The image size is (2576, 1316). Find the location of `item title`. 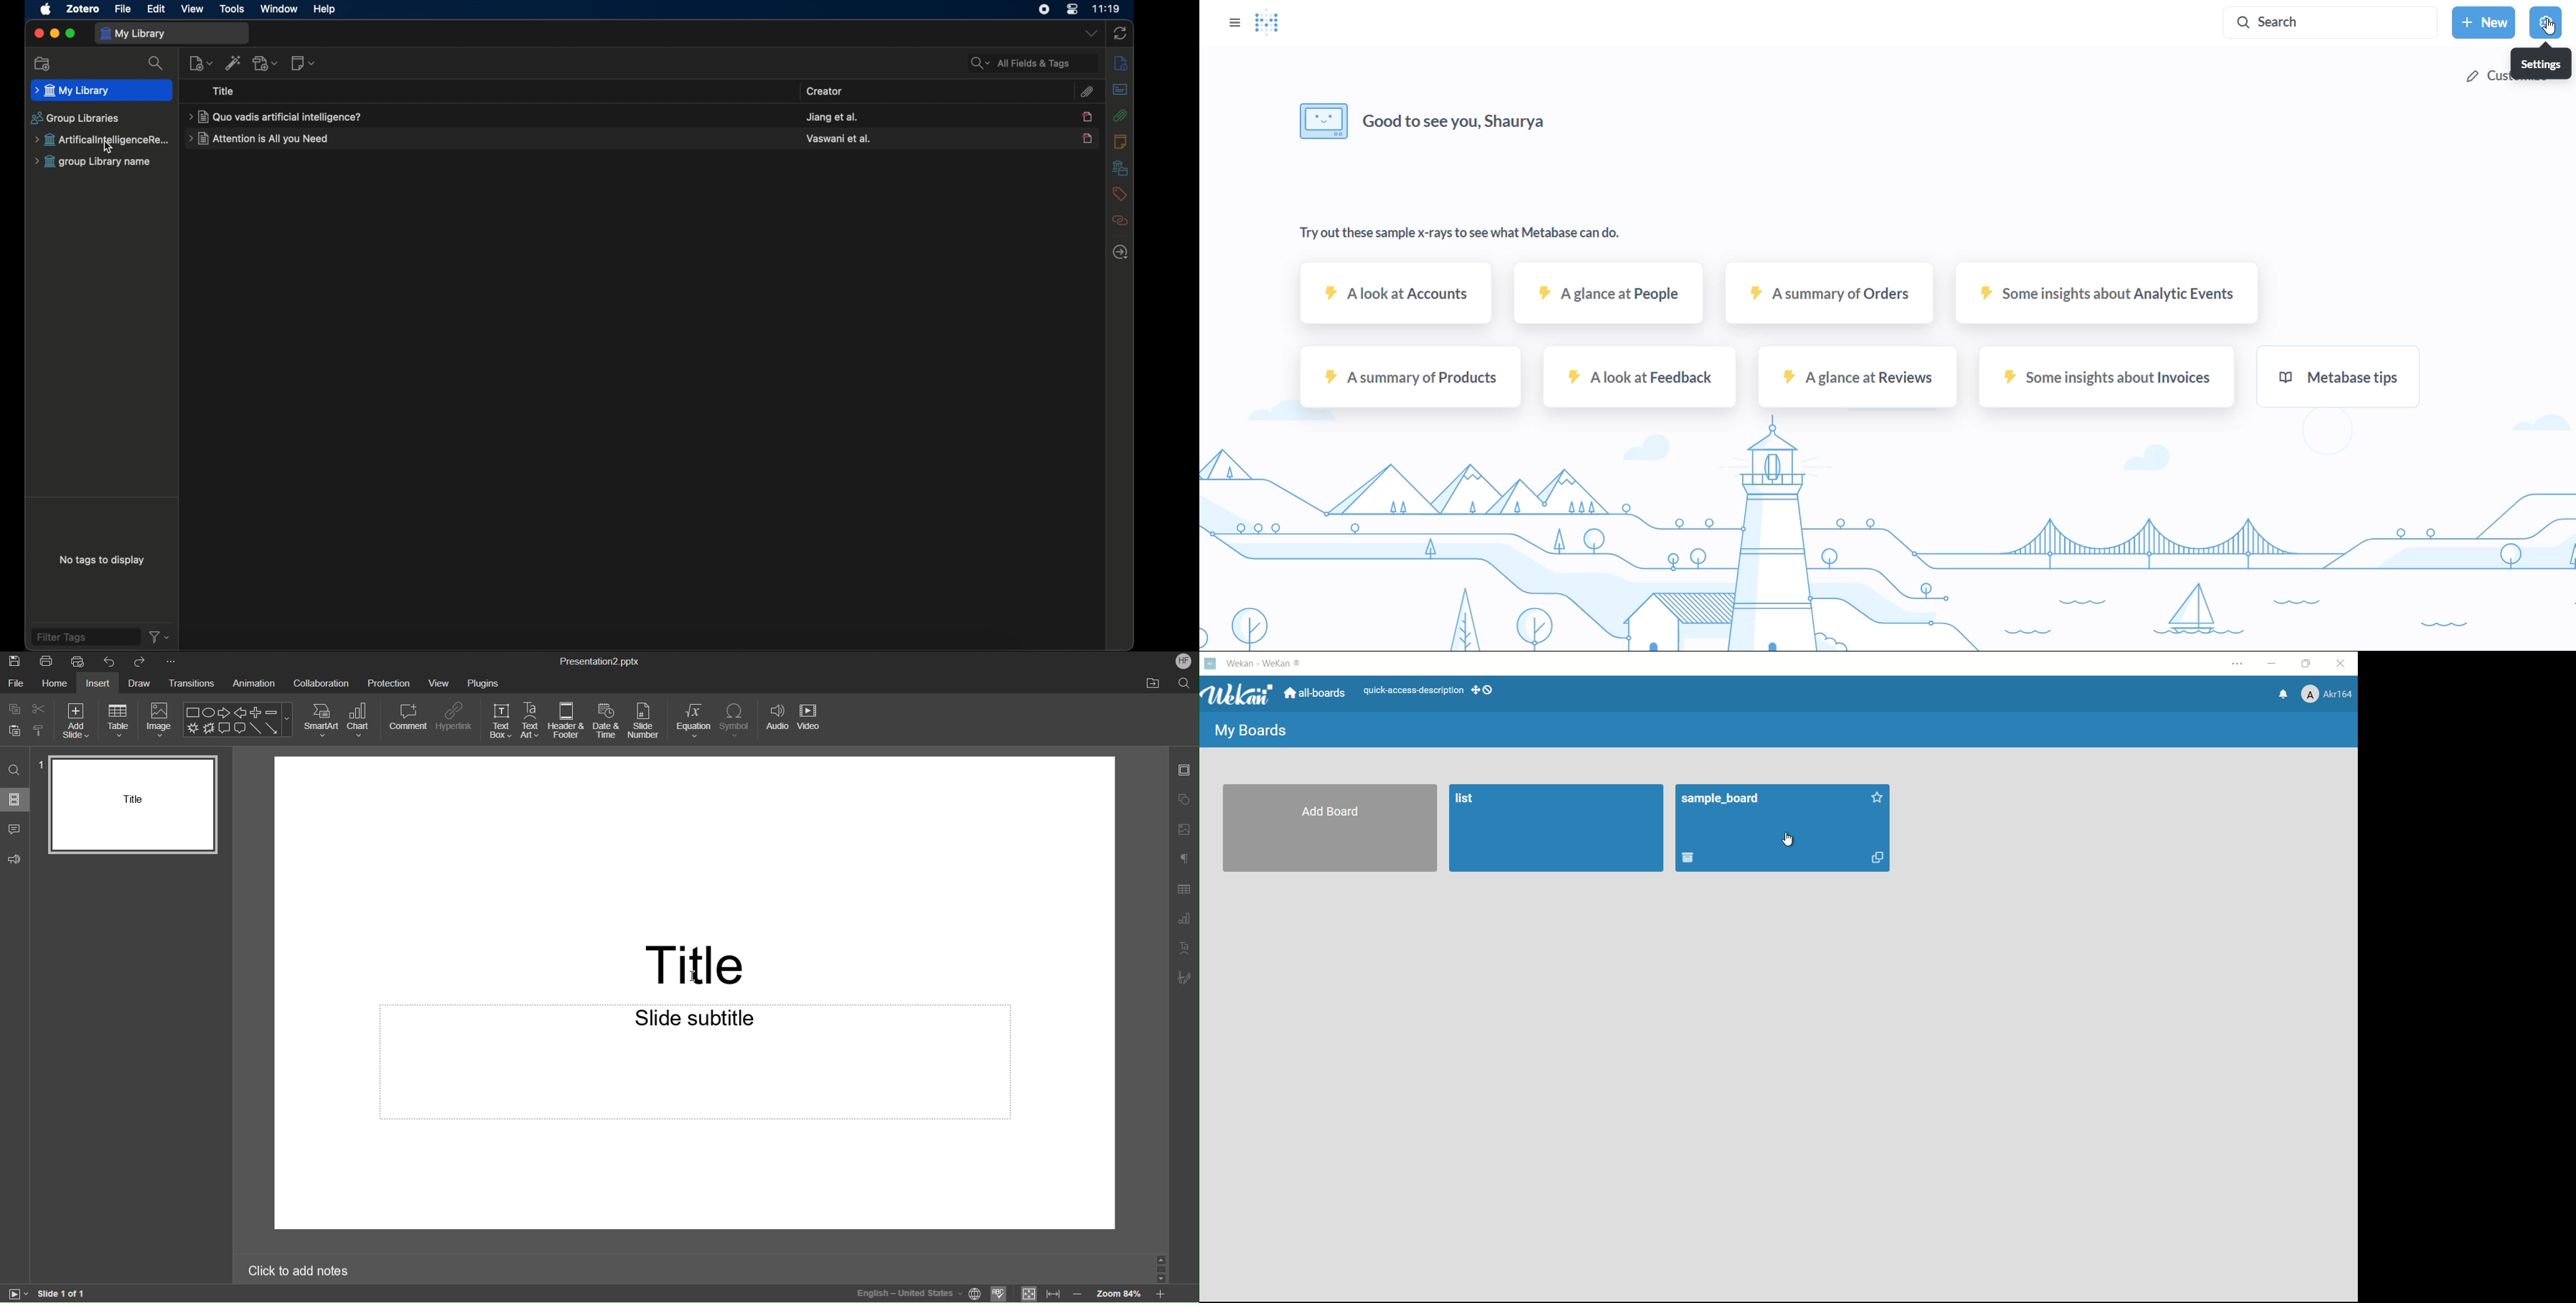

item title is located at coordinates (262, 139).